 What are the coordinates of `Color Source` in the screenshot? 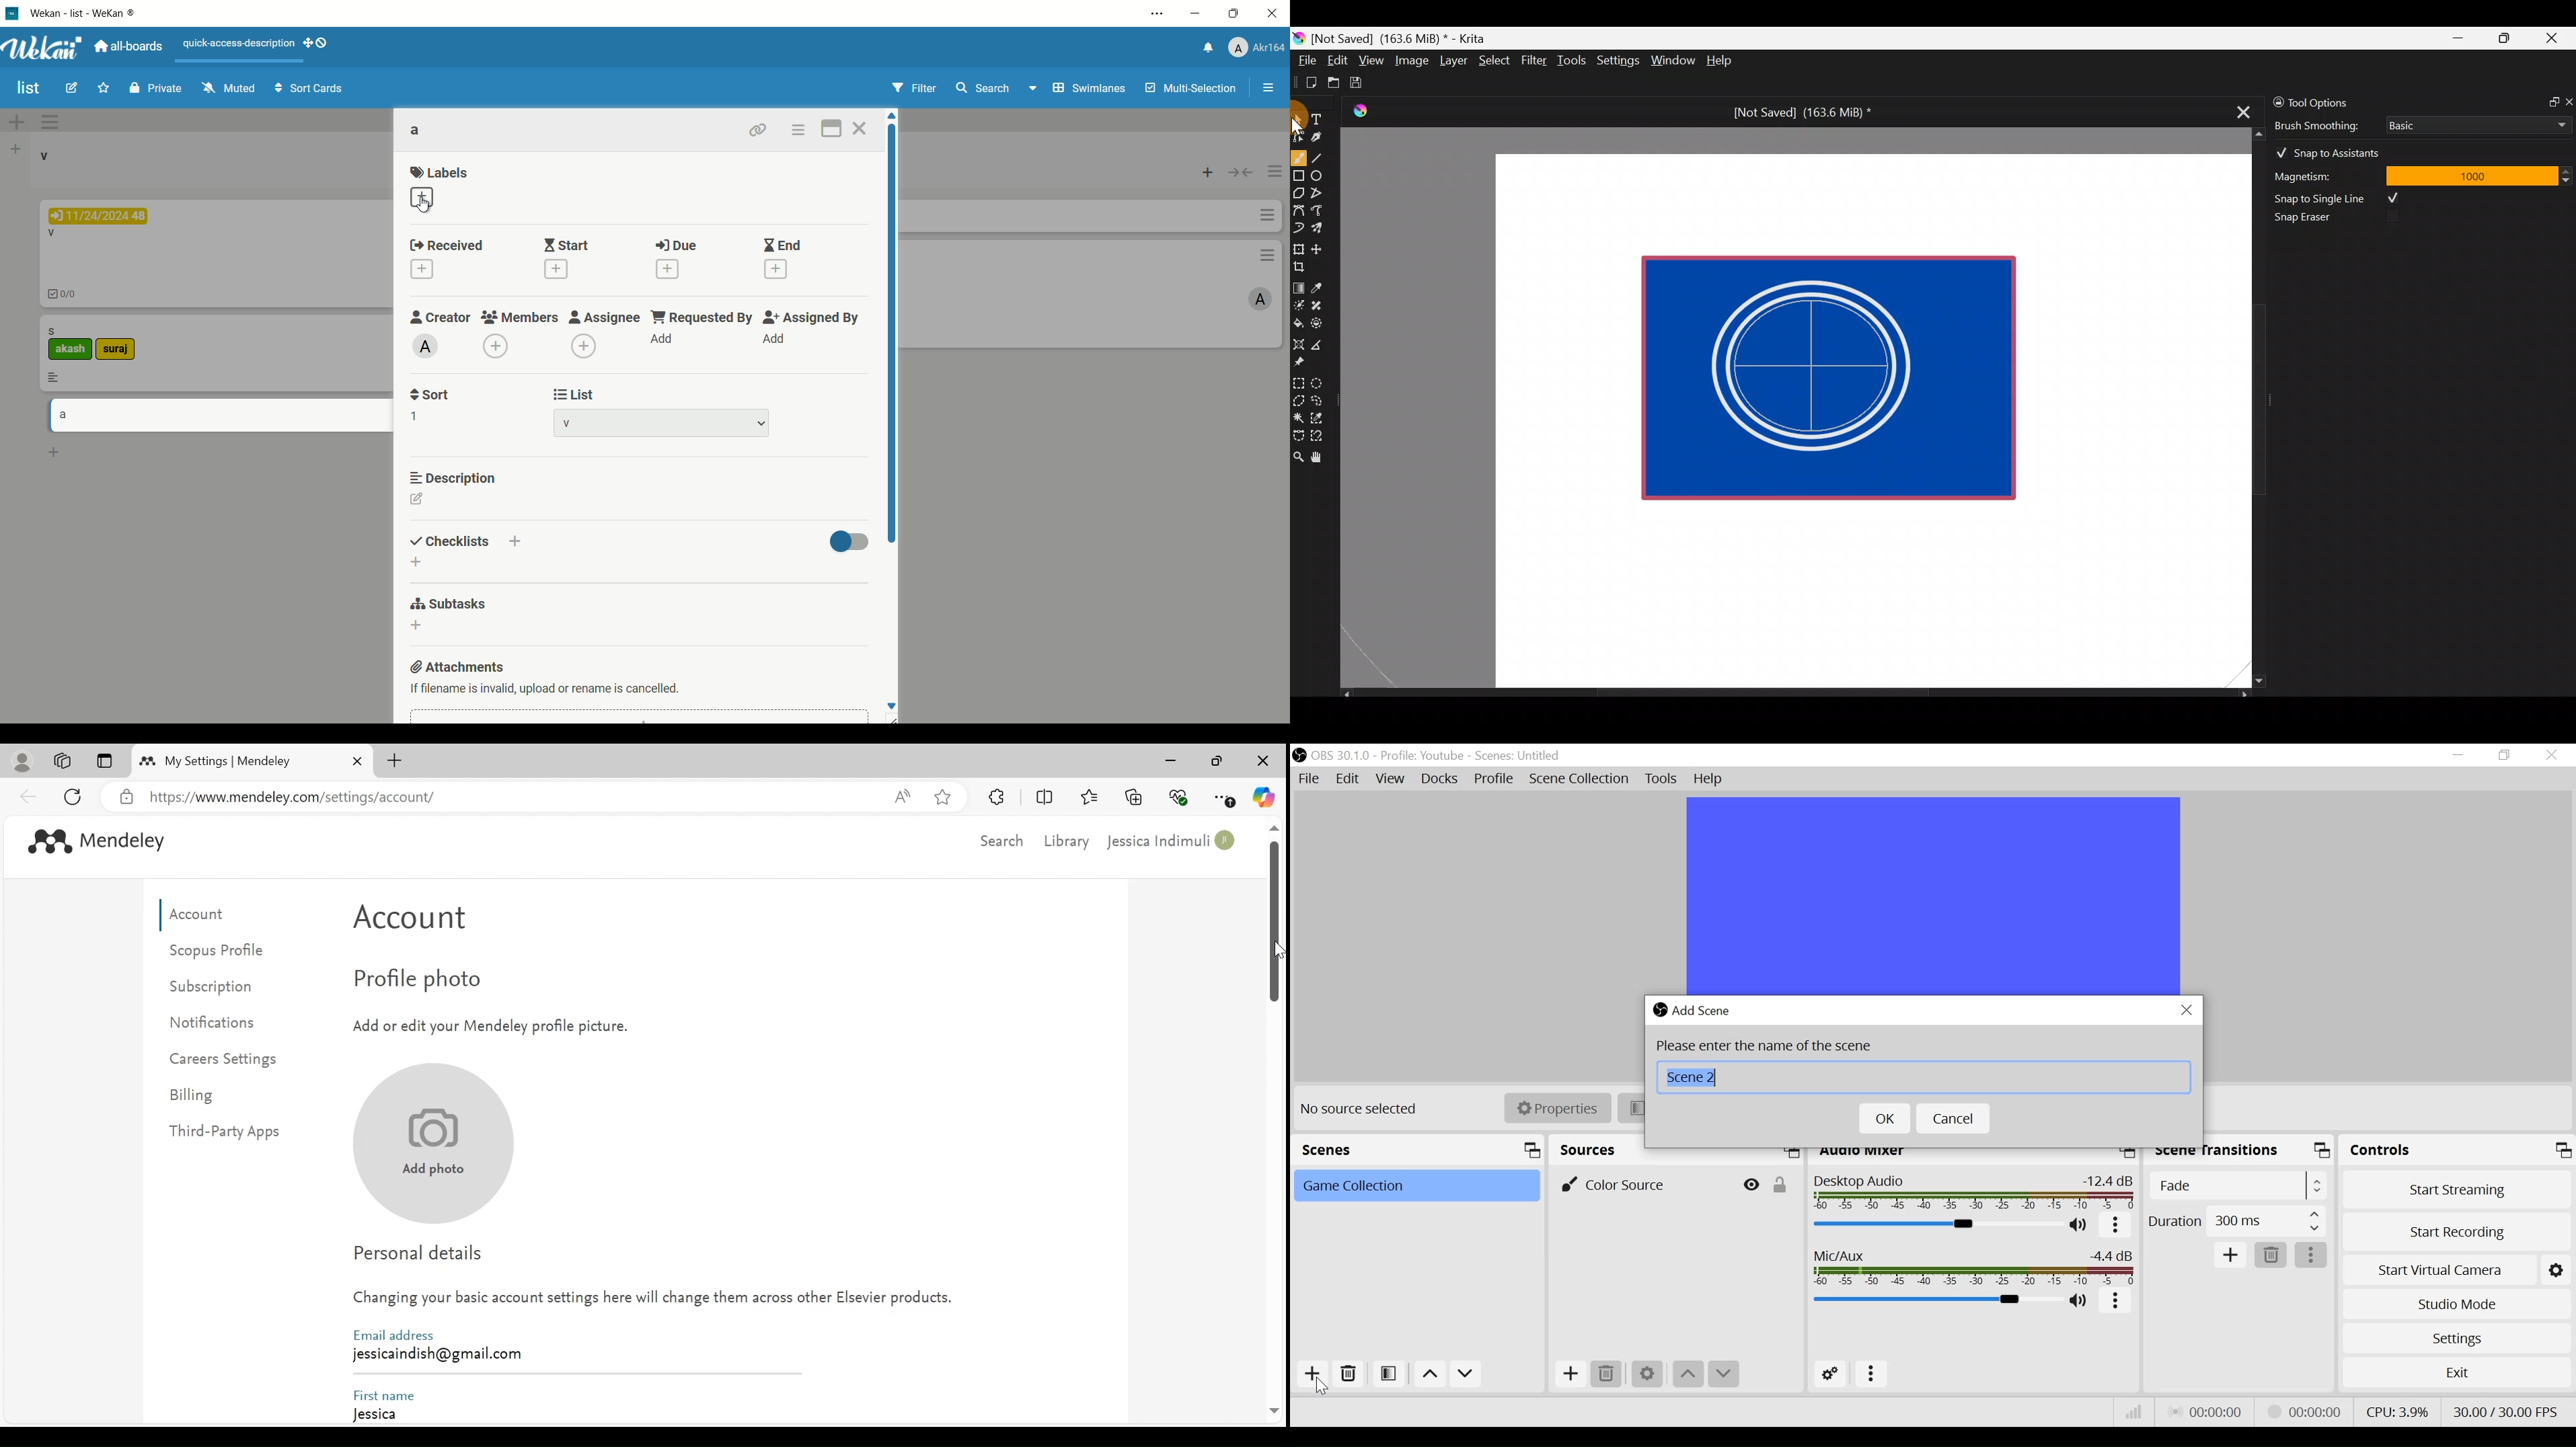 It's located at (1645, 1184).